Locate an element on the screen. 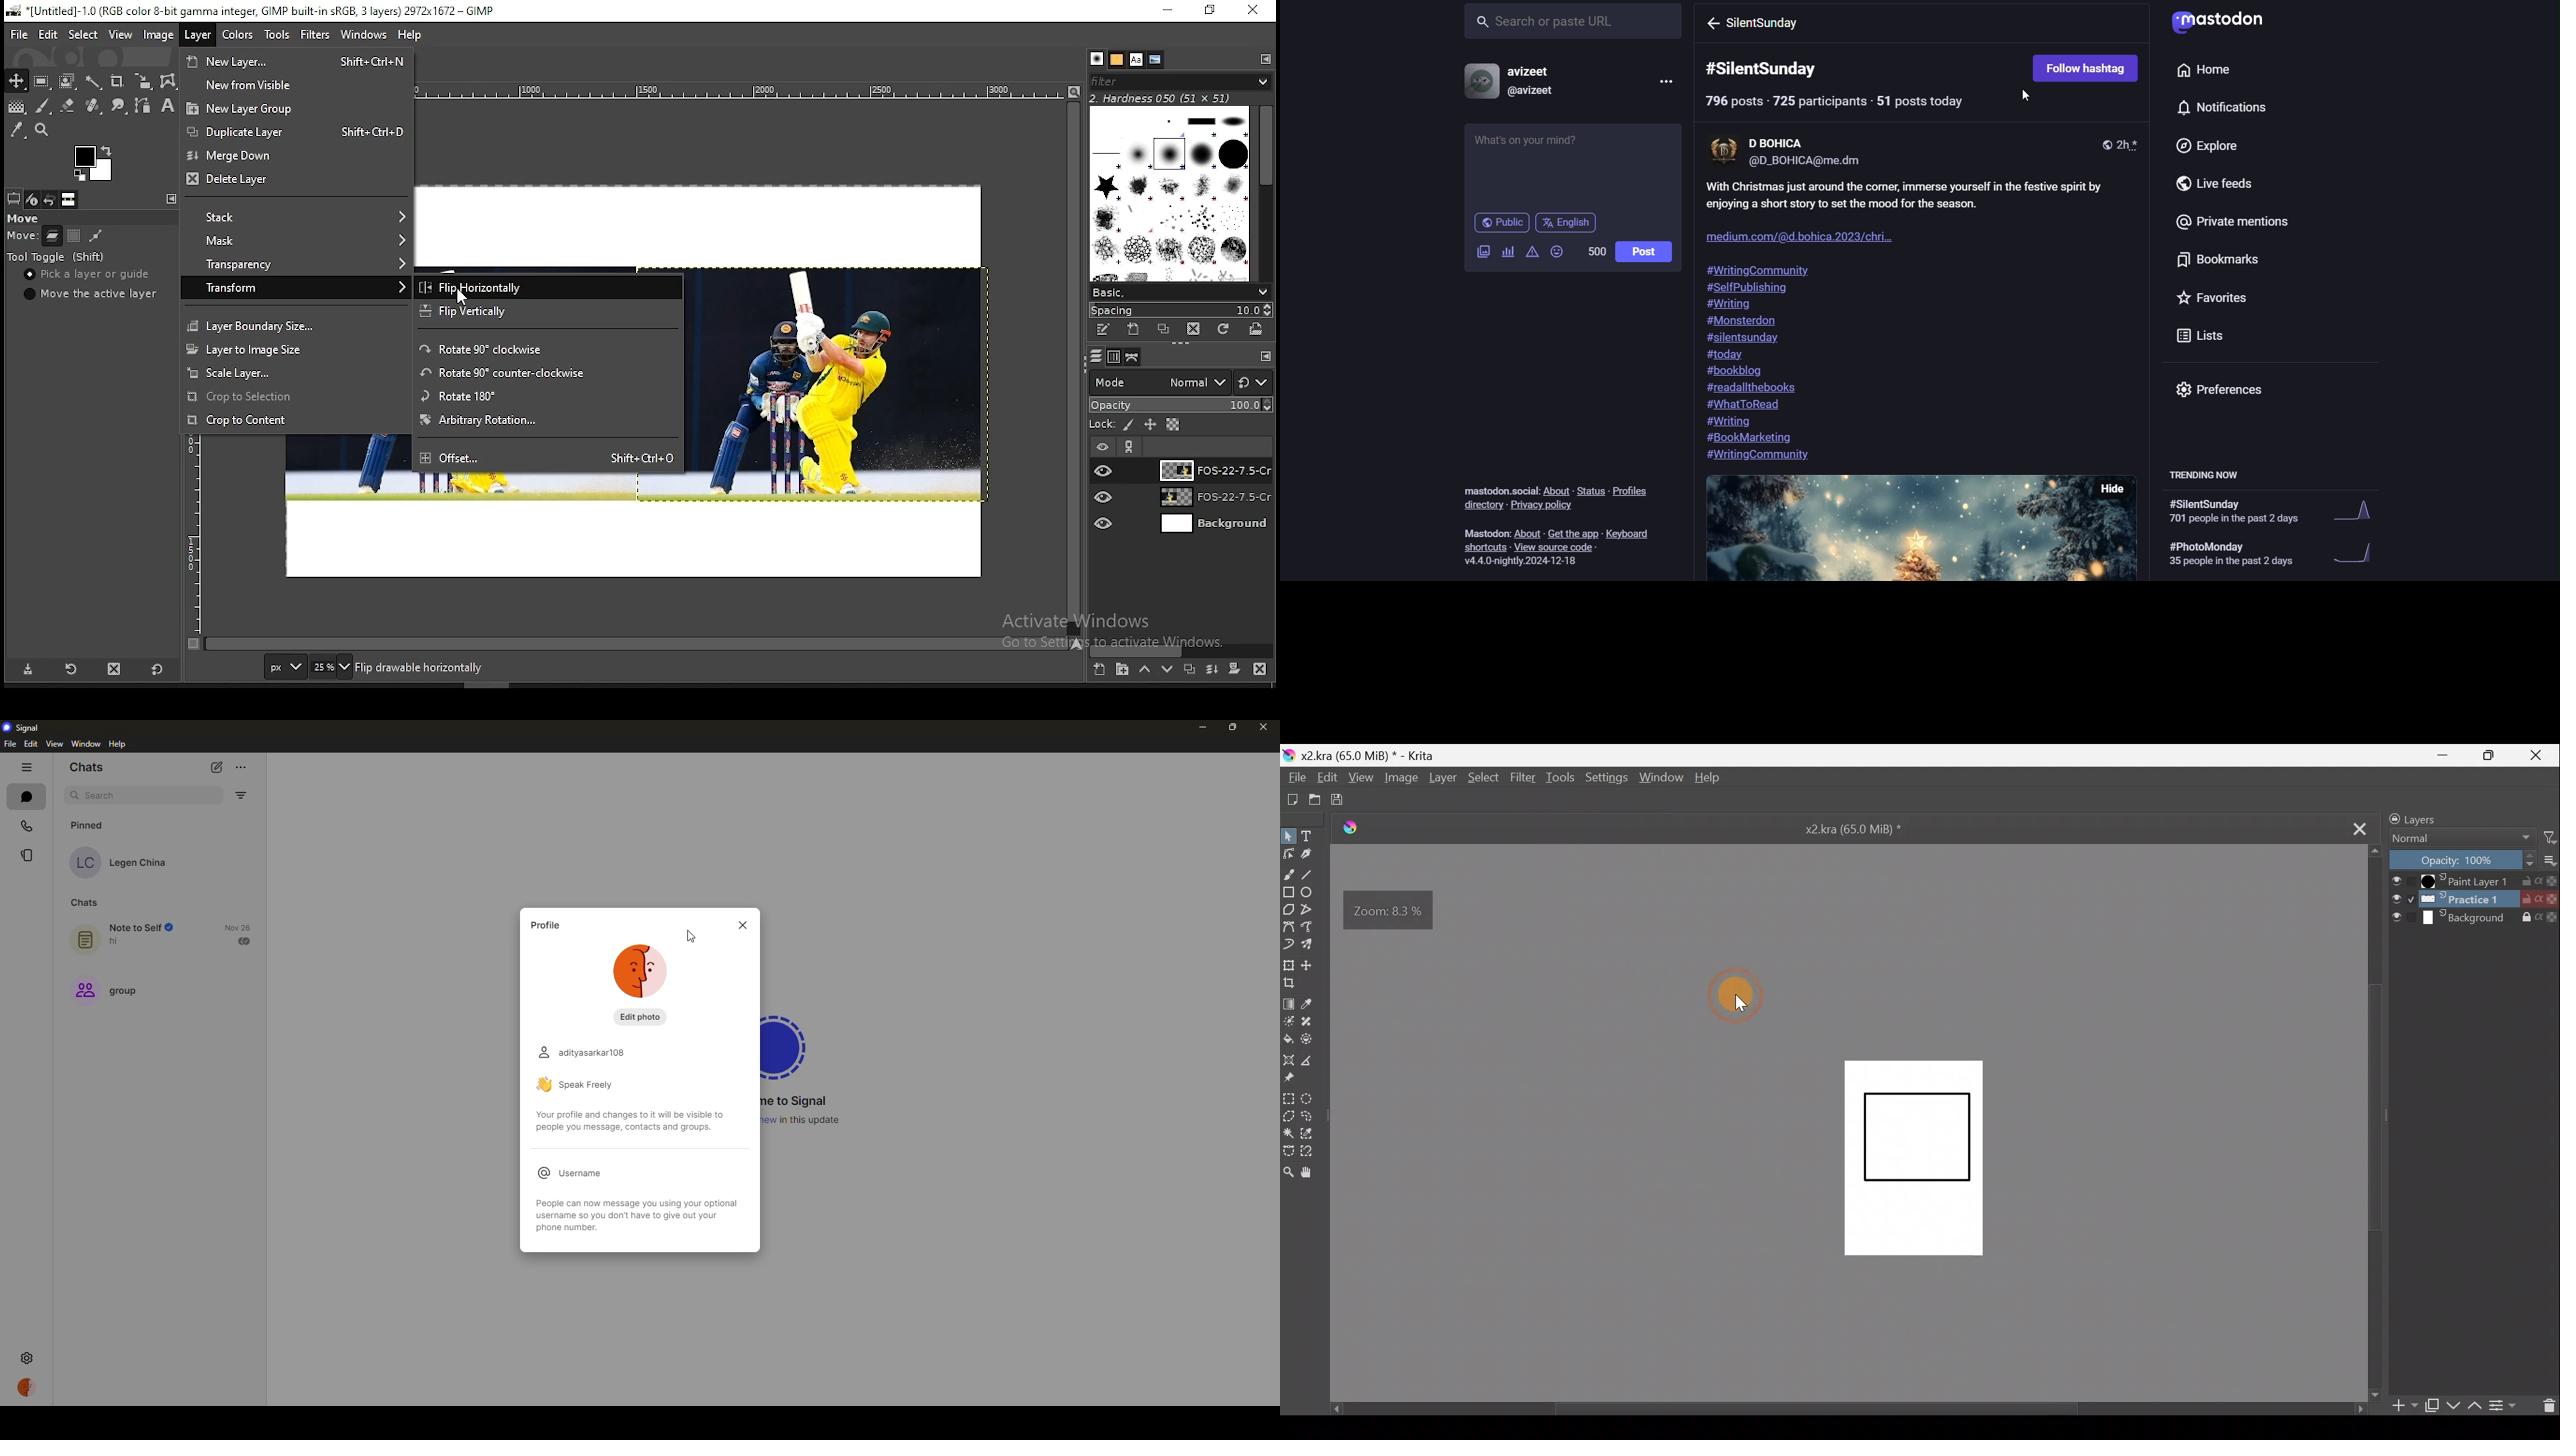 The image size is (2576, 1456). Public is located at coordinates (1500, 223).